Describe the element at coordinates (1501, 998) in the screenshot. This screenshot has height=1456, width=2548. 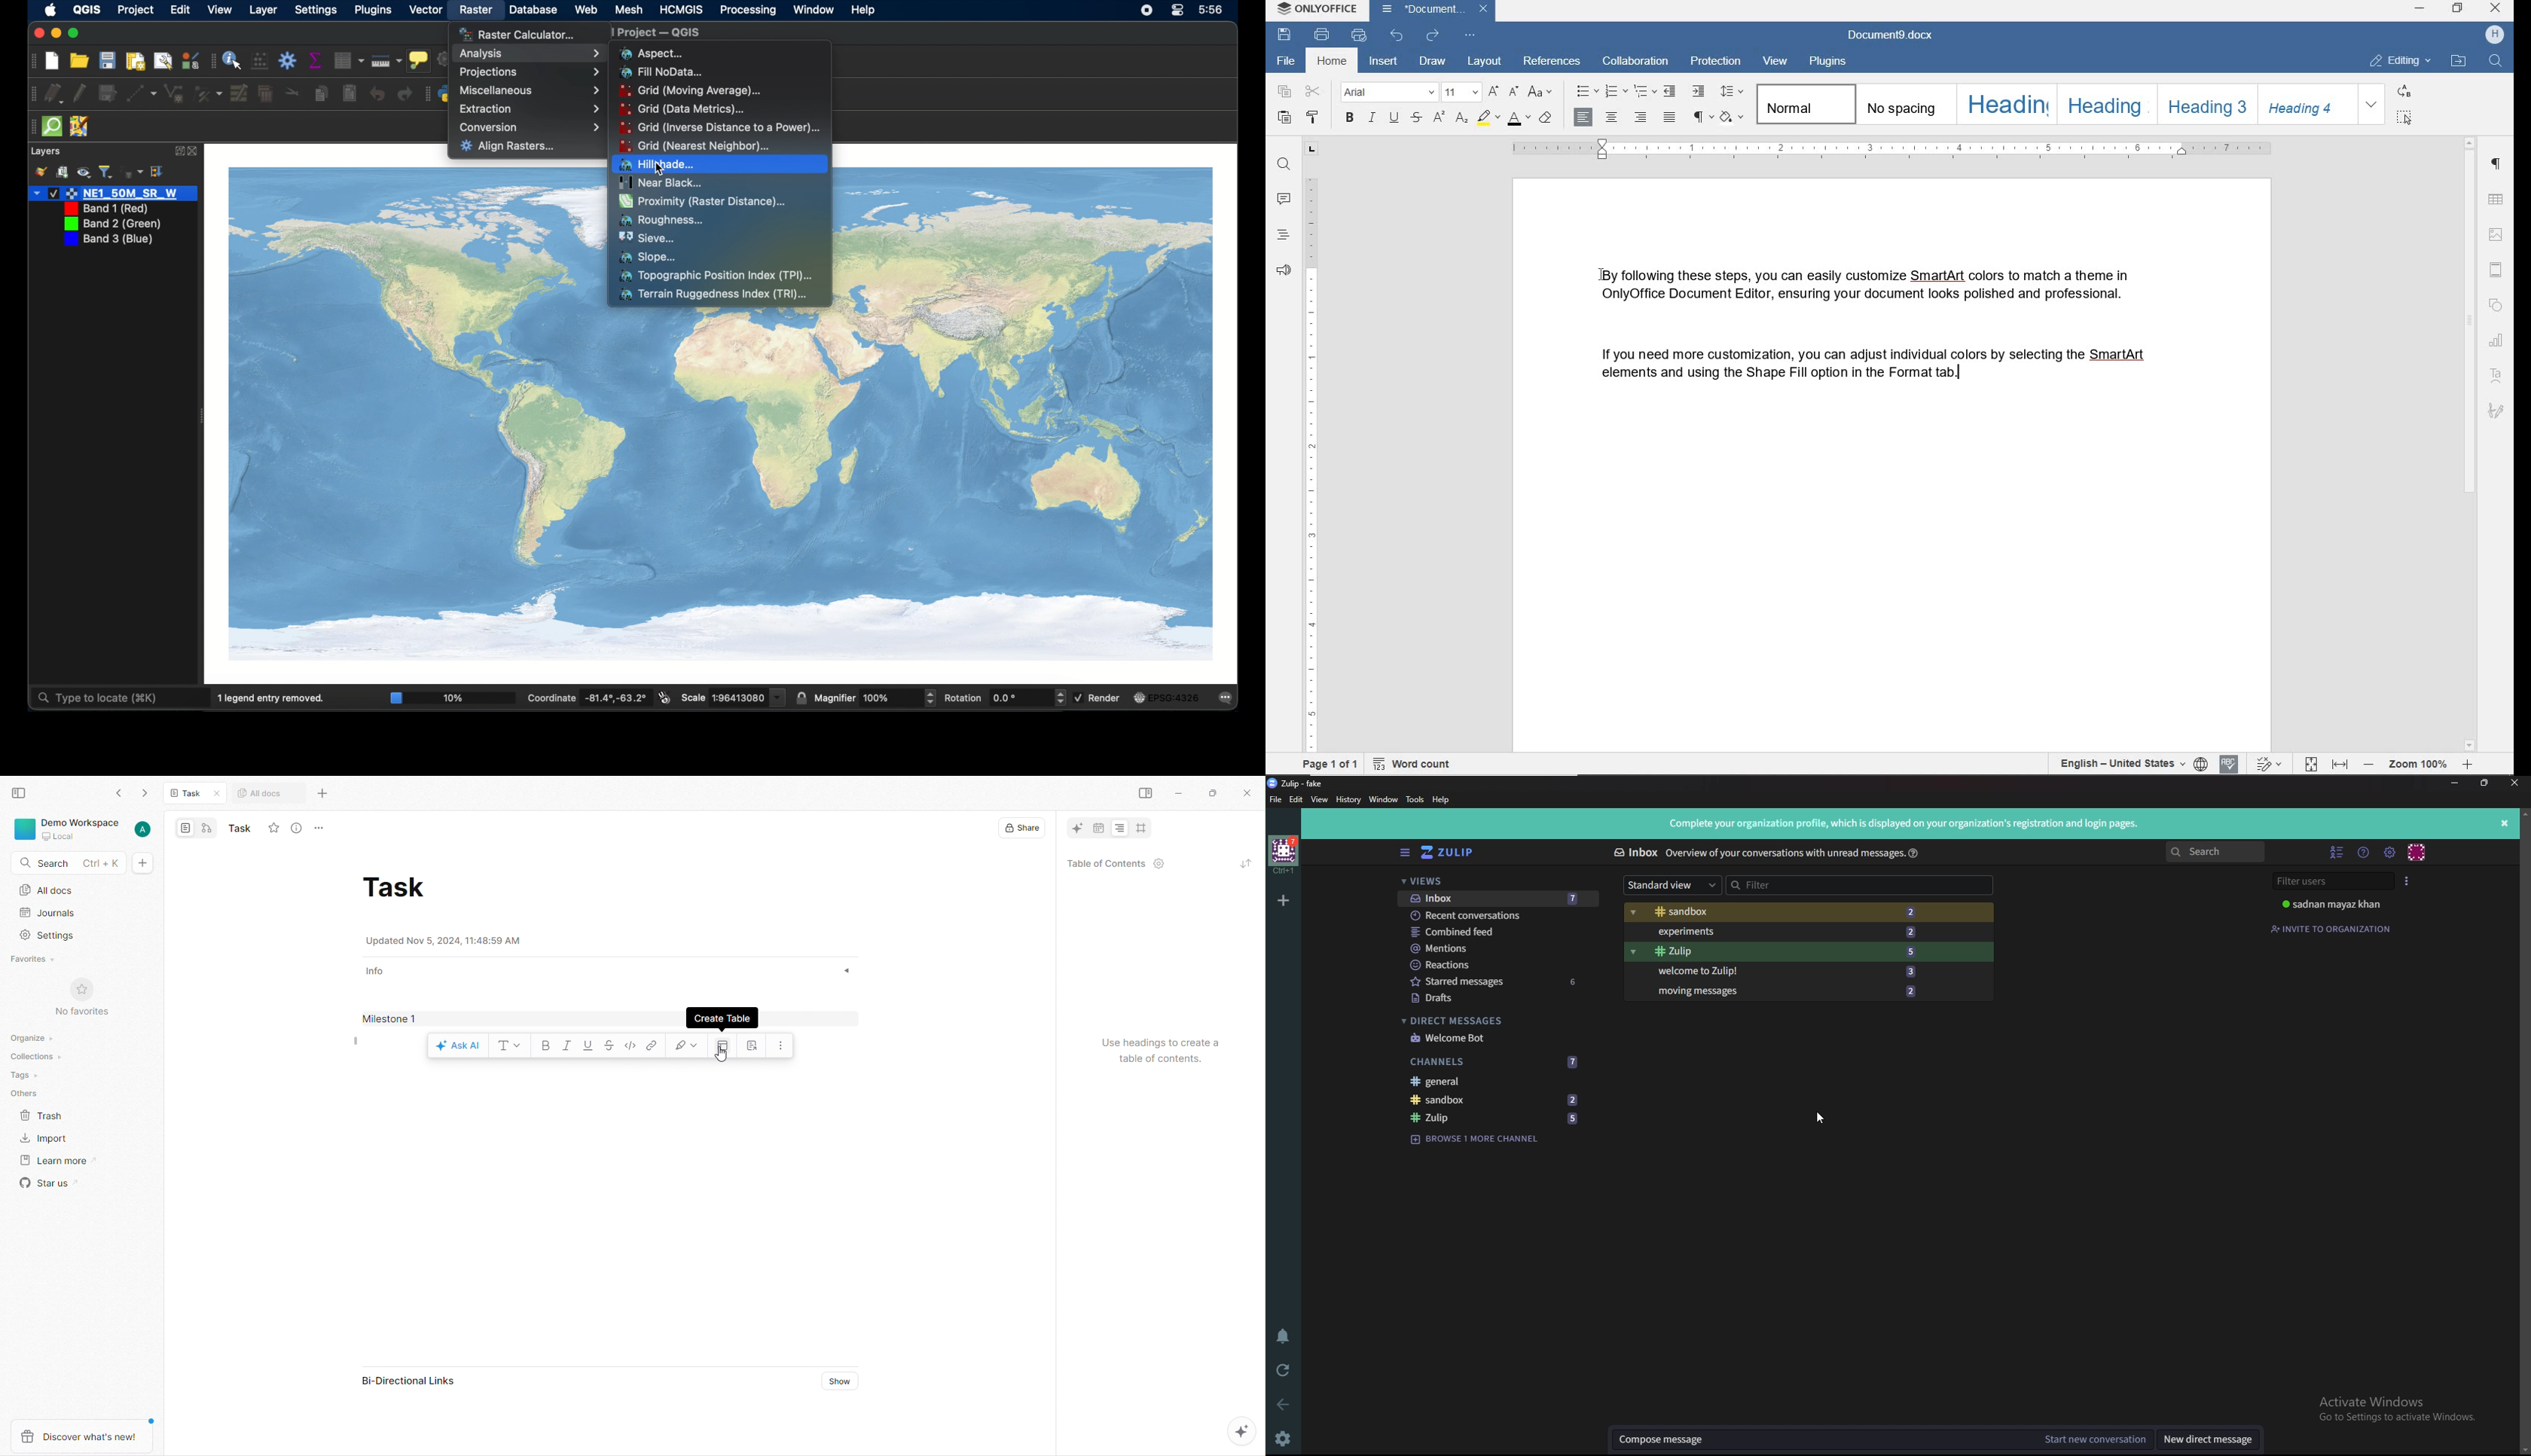
I see `Drafts` at that location.